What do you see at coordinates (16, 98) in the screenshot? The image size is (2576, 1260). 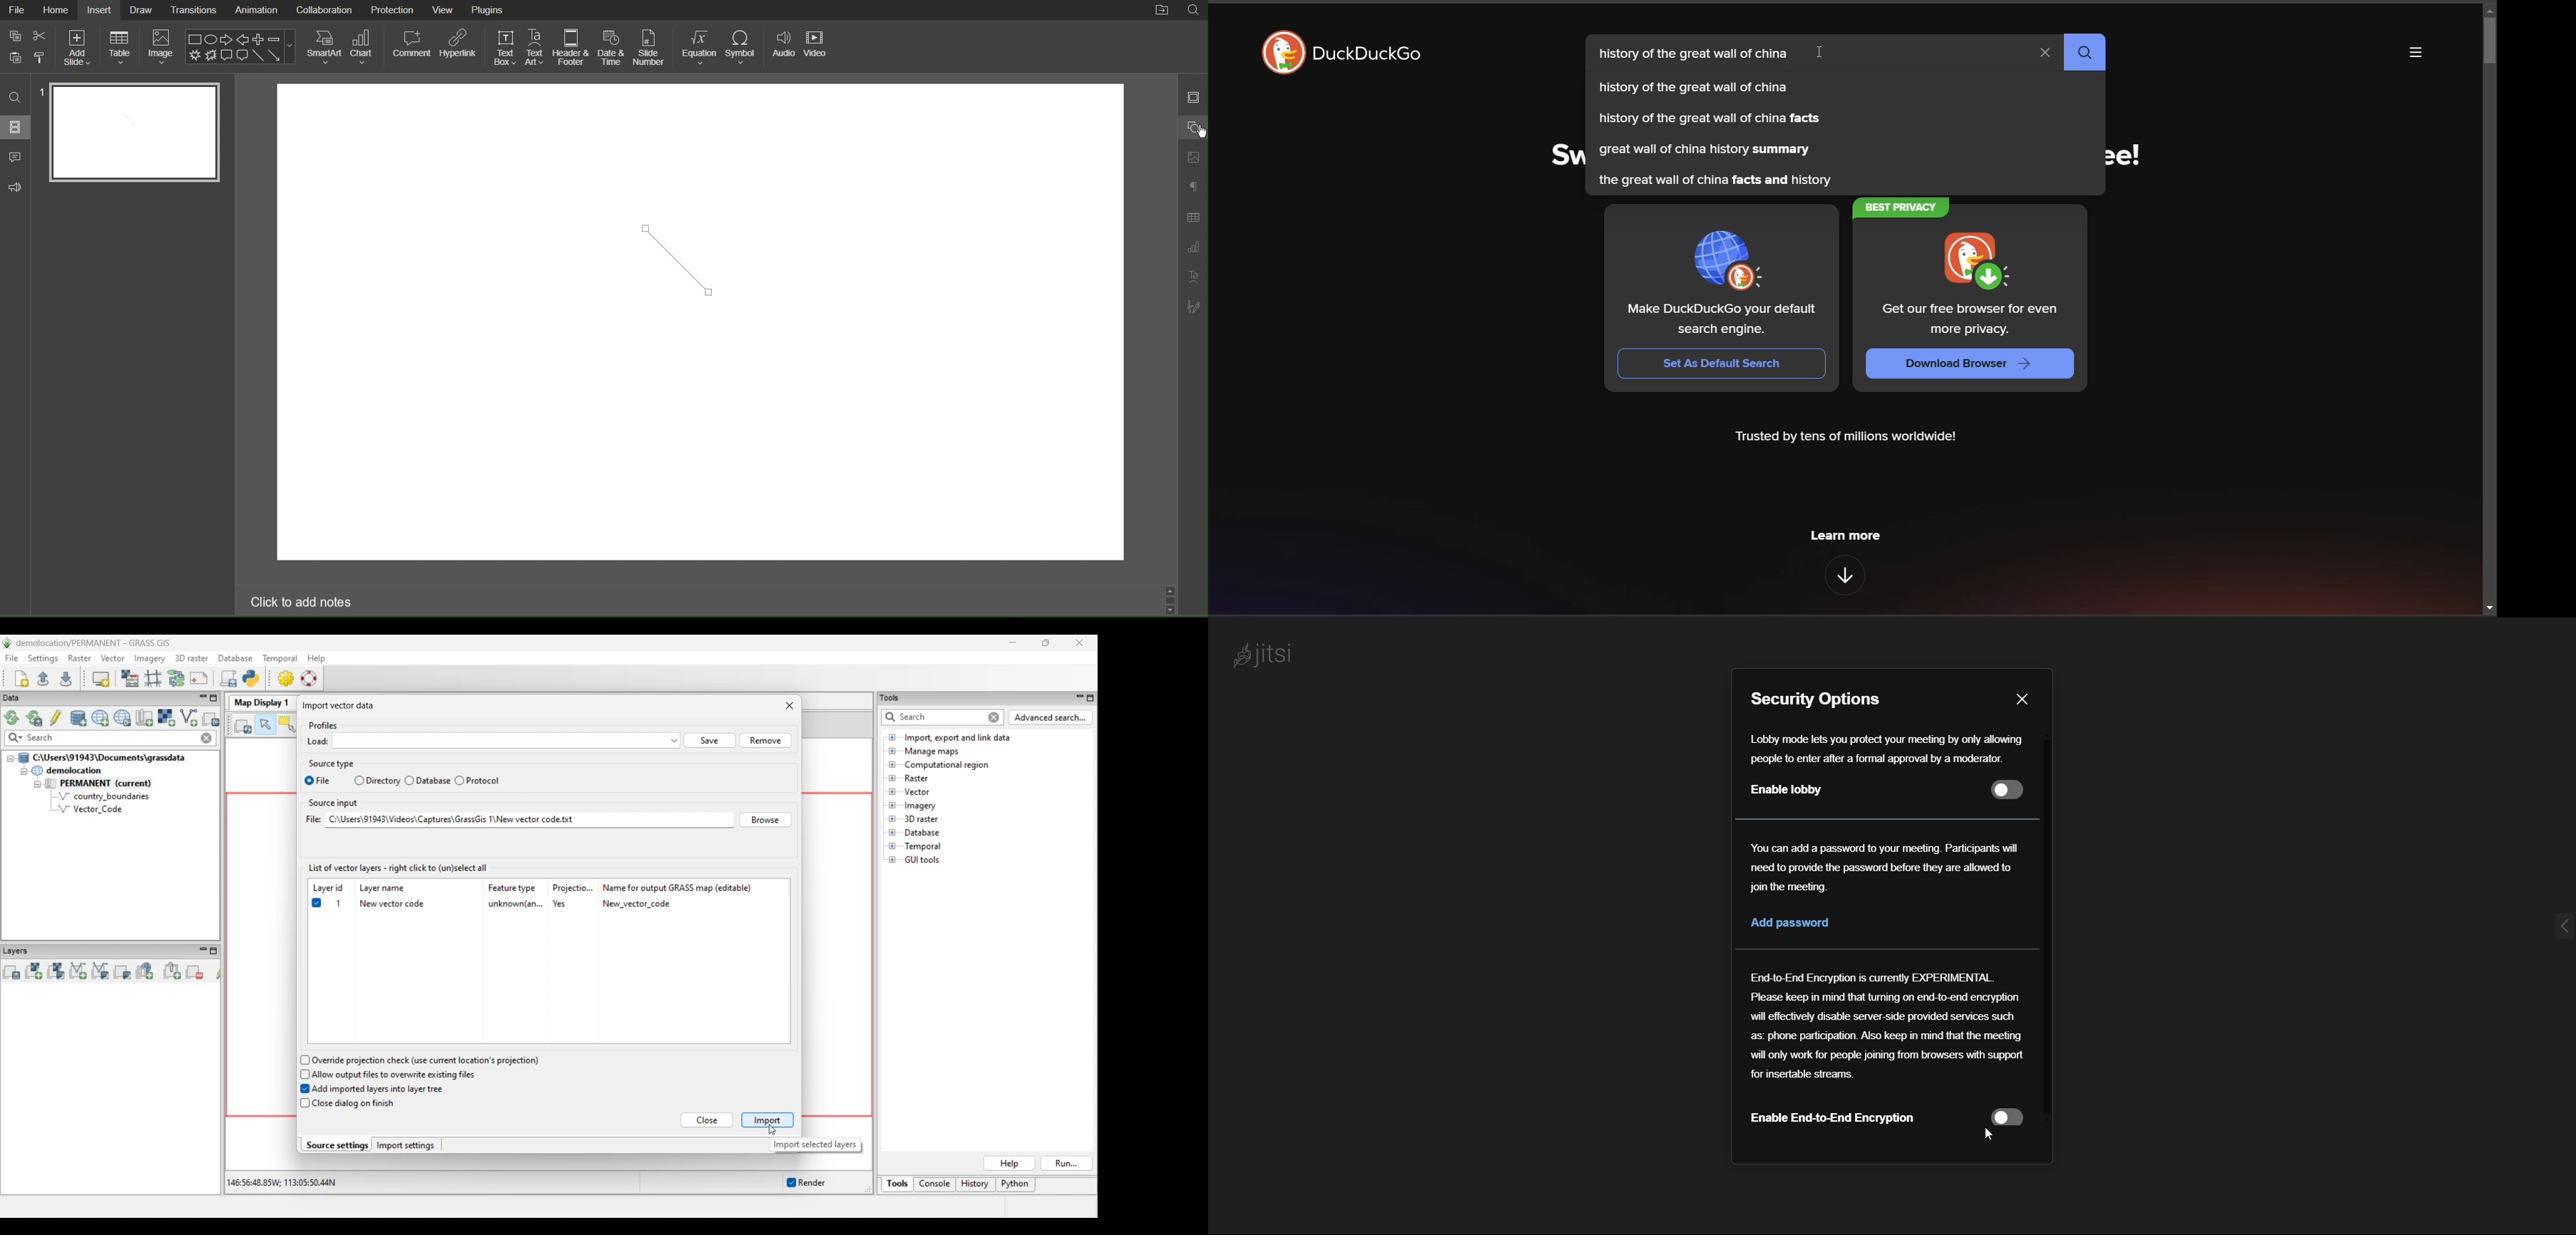 I see `Search` at bounding box center [16, 98].